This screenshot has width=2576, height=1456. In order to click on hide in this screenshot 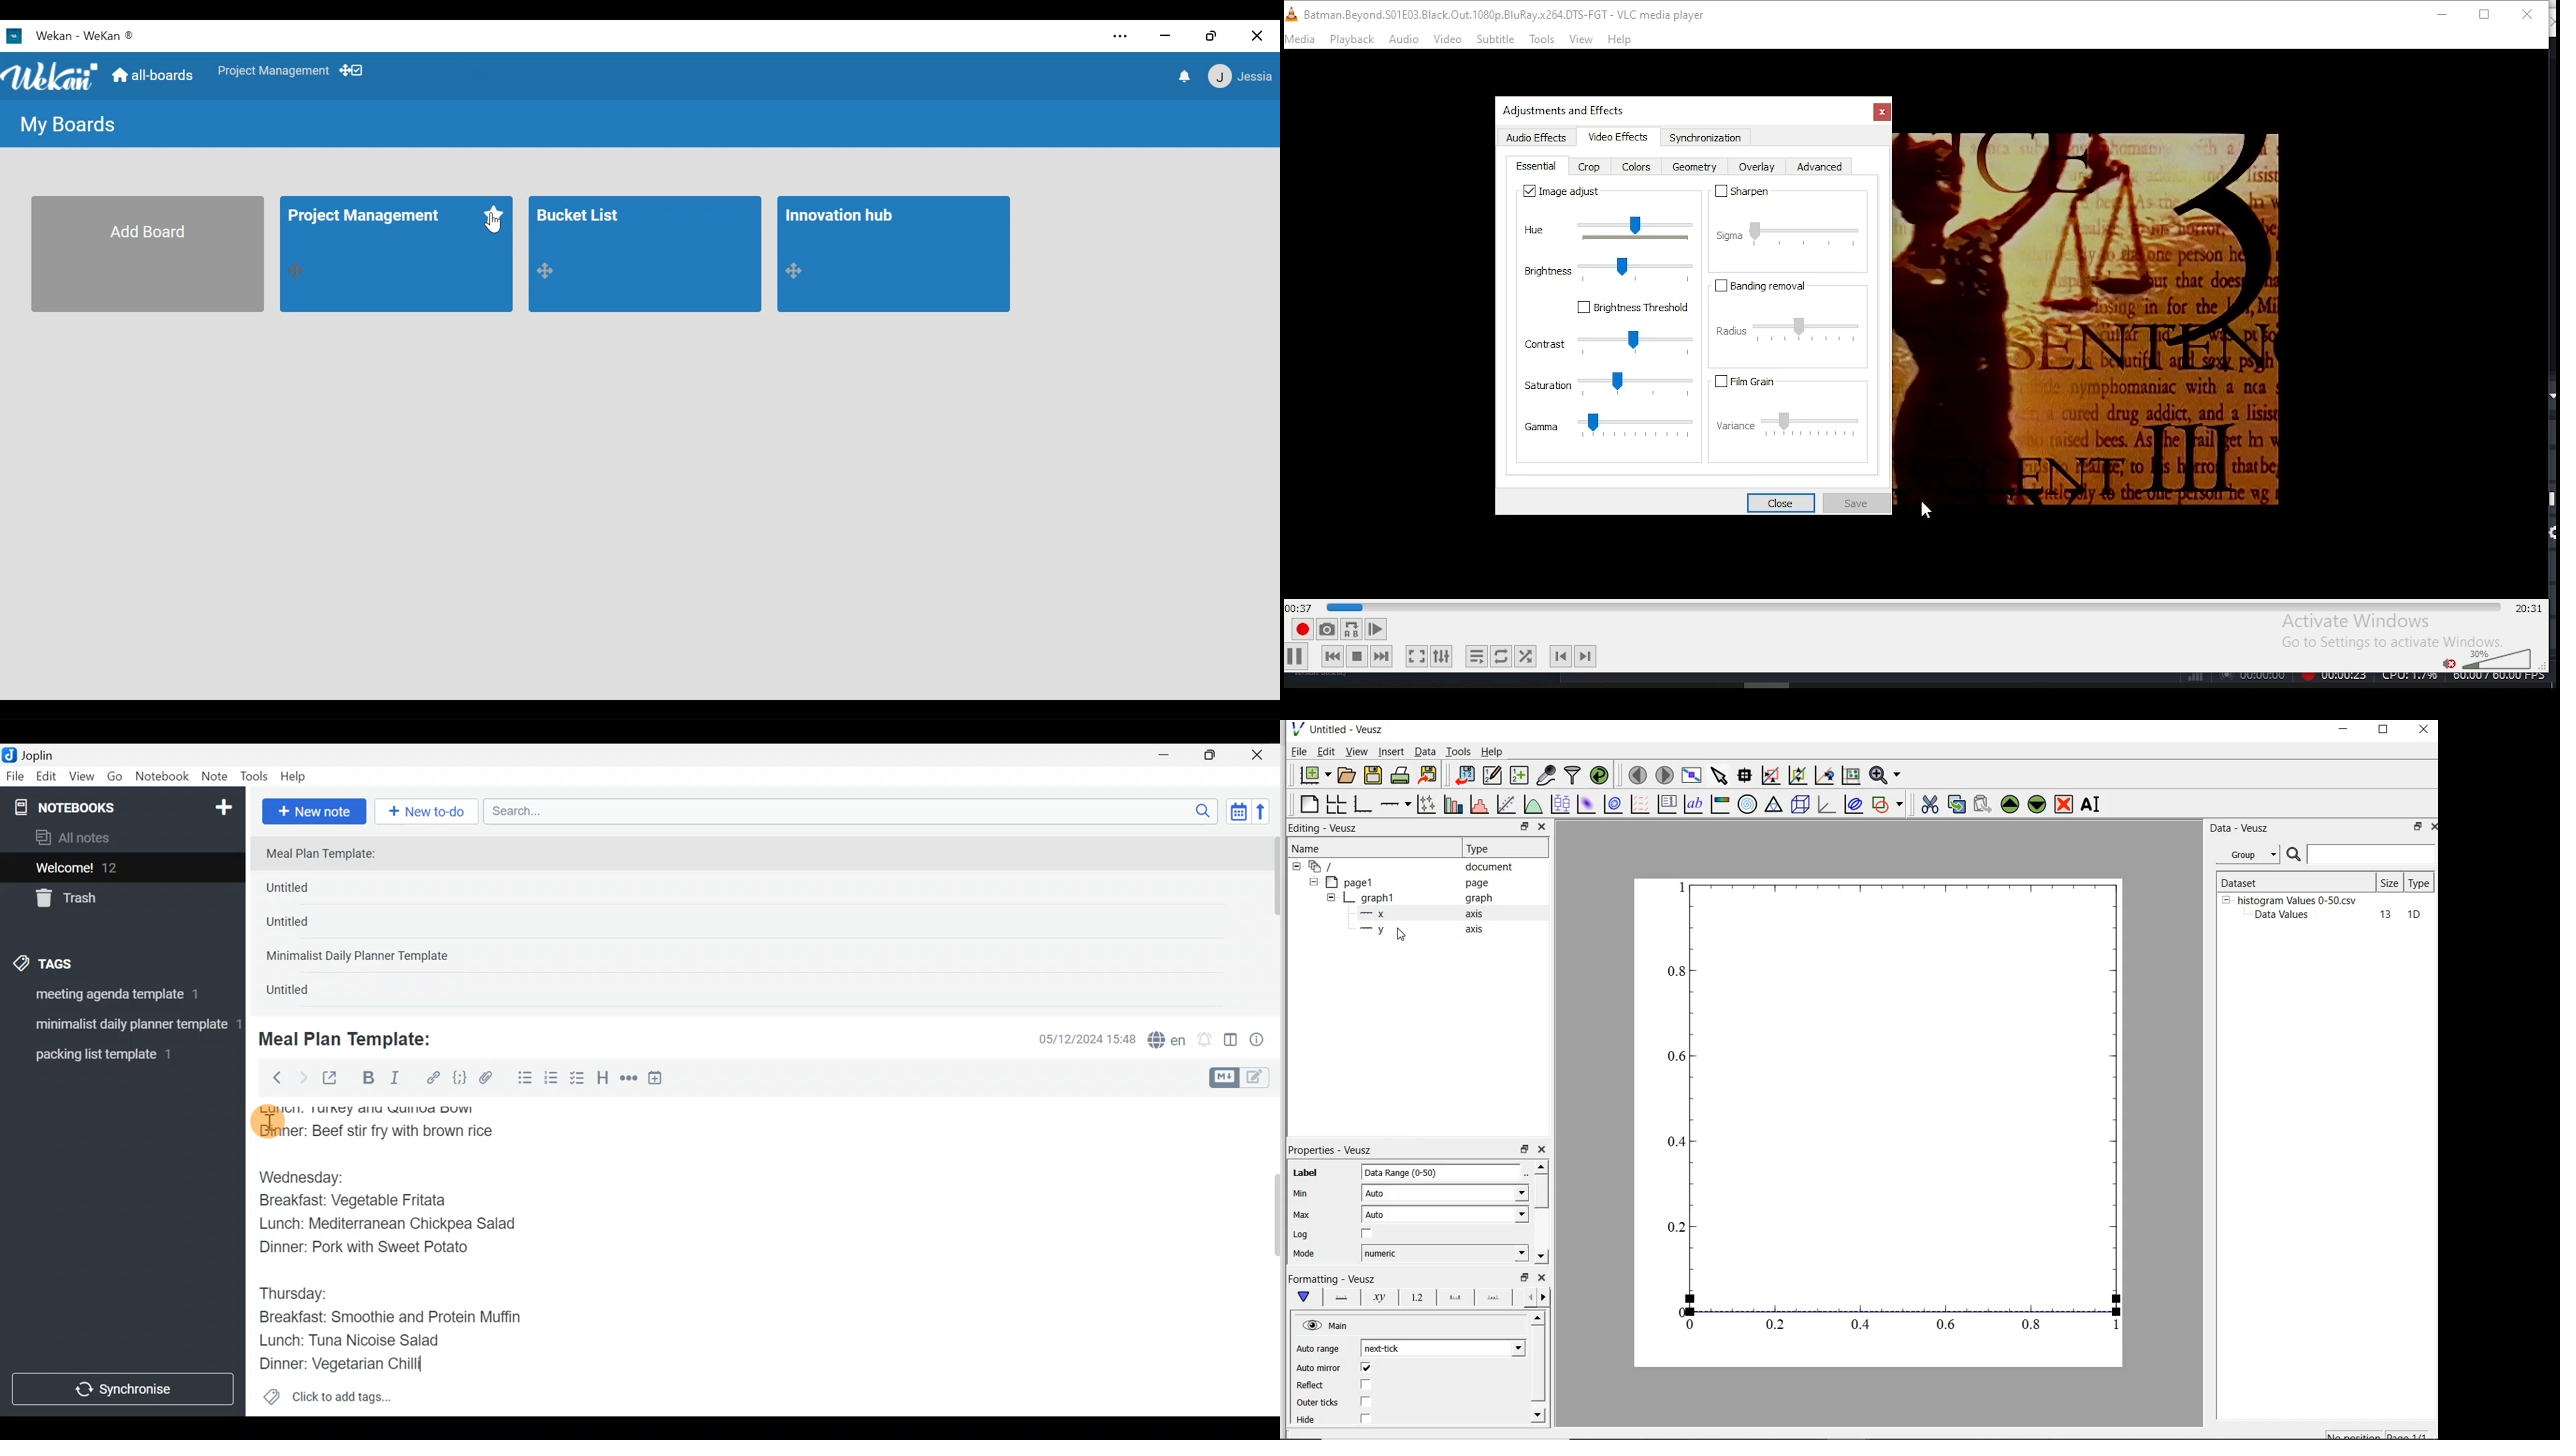, I will do `click(1297, 867)`.